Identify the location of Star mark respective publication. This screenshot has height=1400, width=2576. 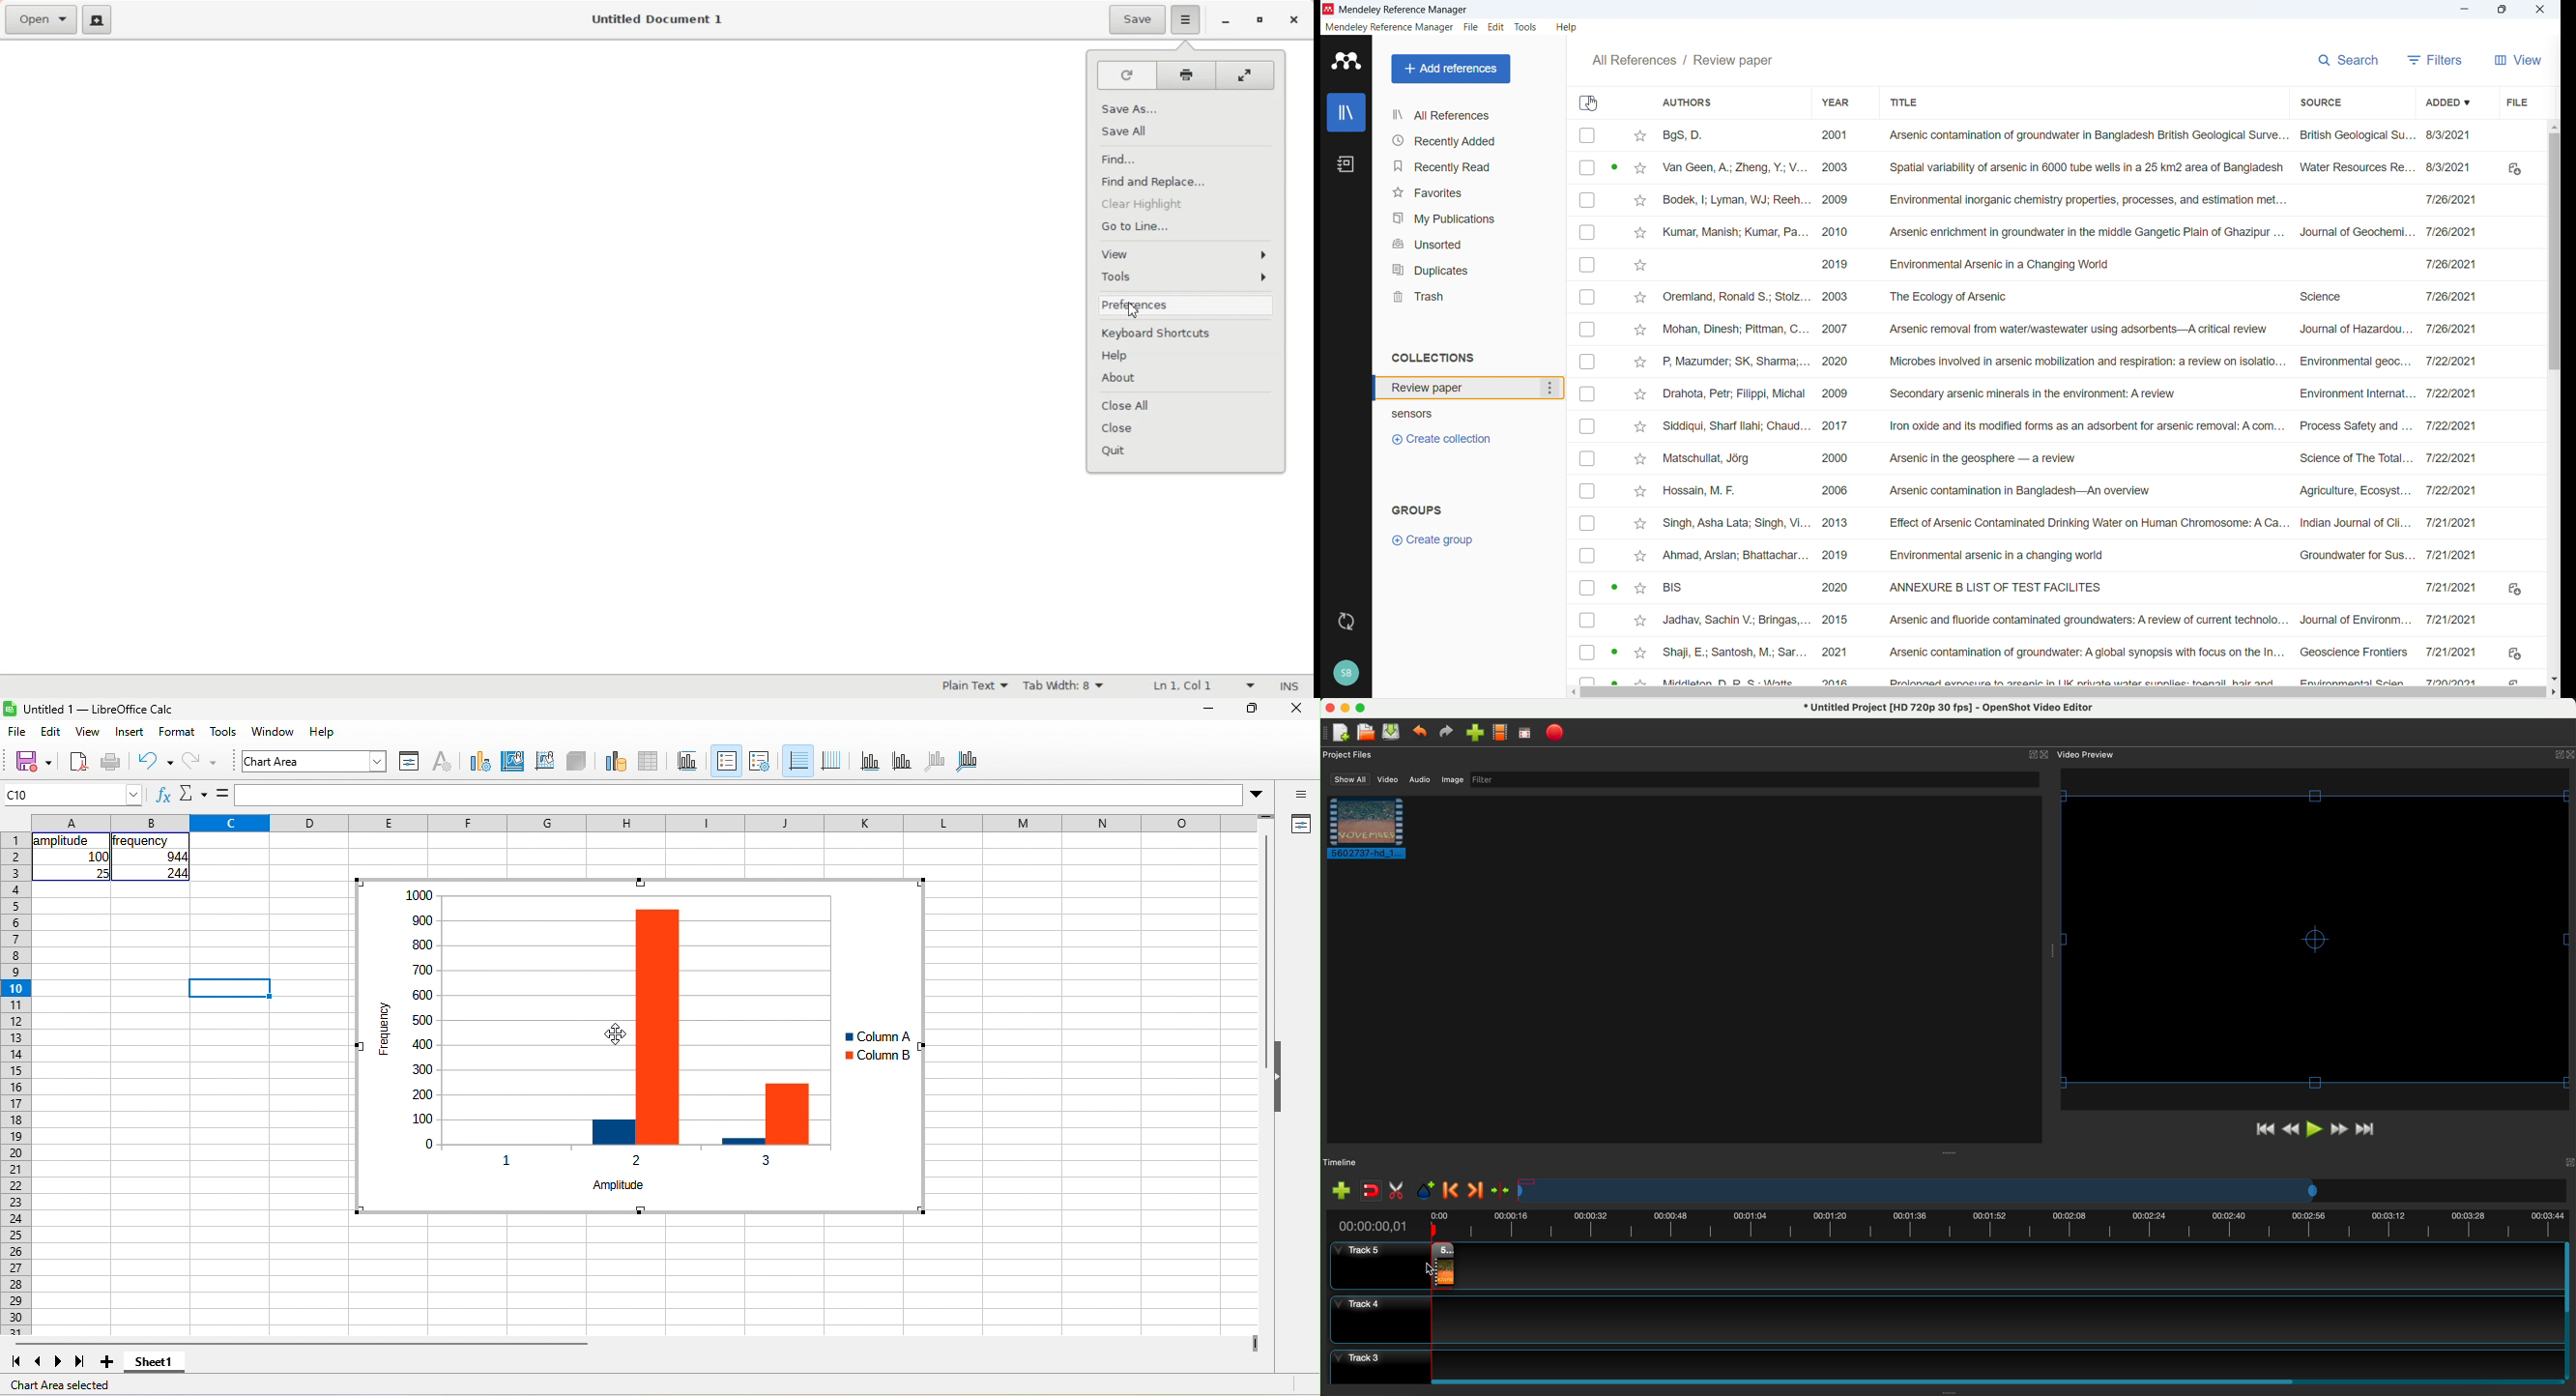
(1641, 524).